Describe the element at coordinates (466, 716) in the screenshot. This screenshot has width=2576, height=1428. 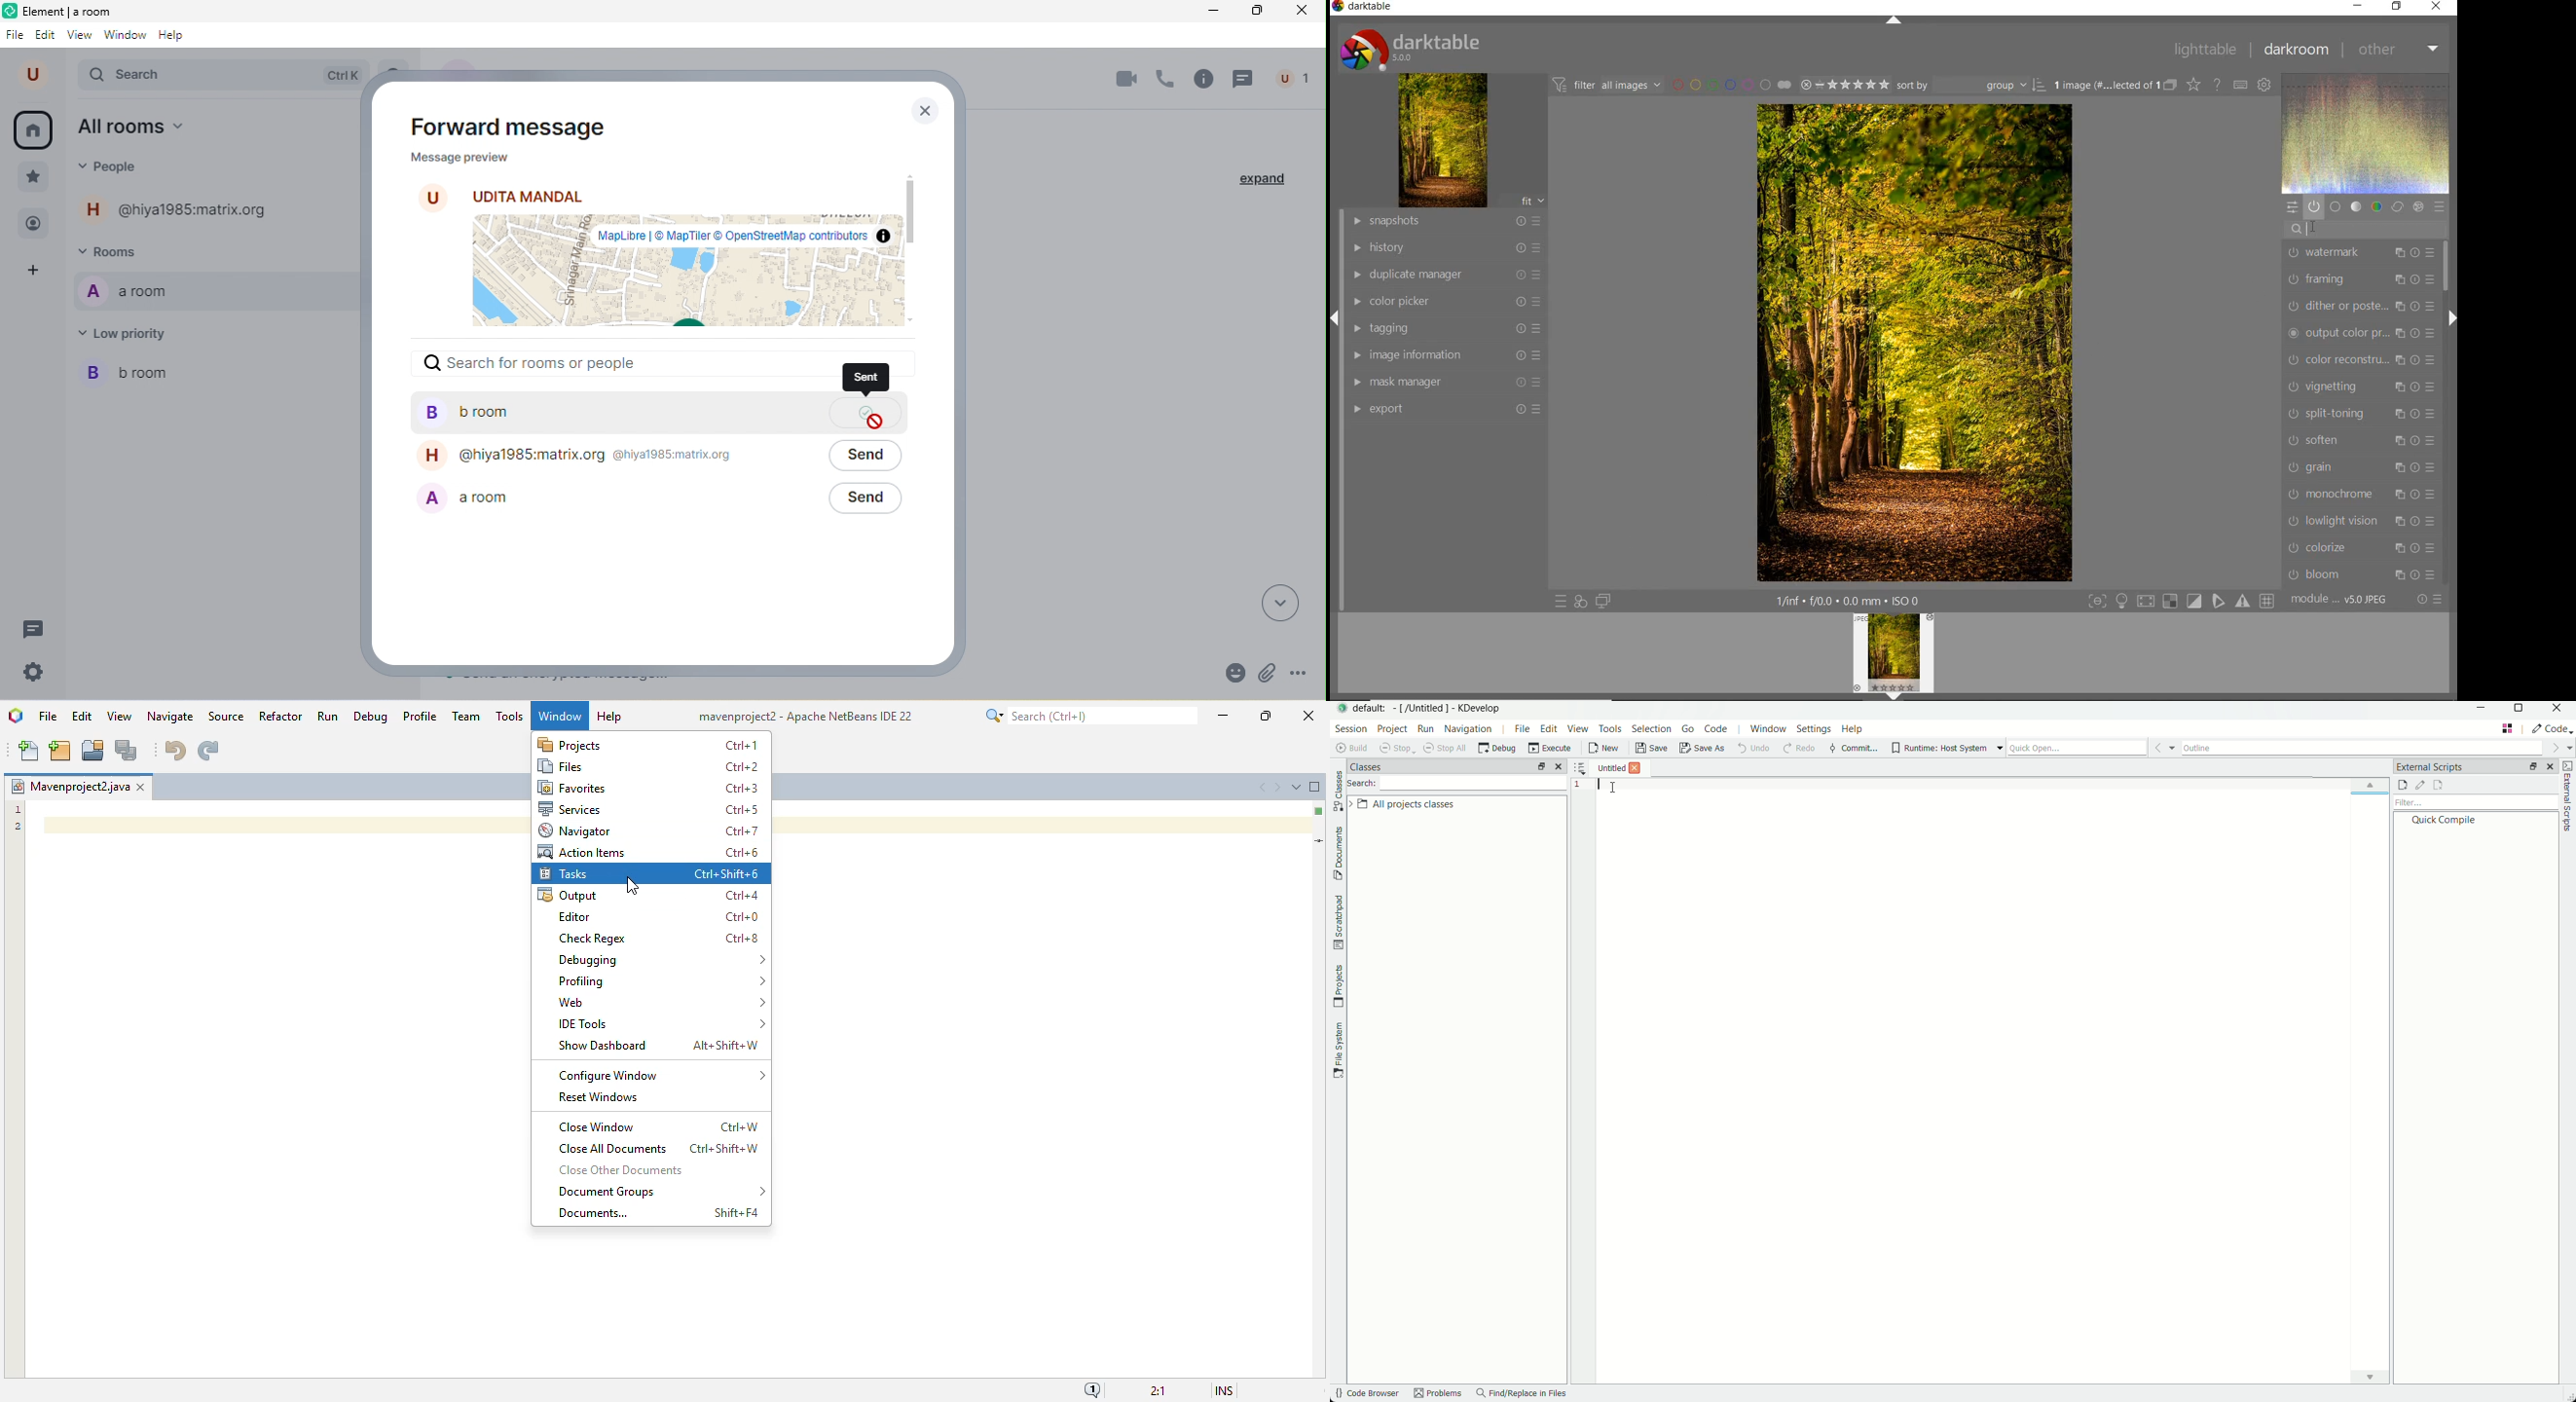
I see `team` at that location.